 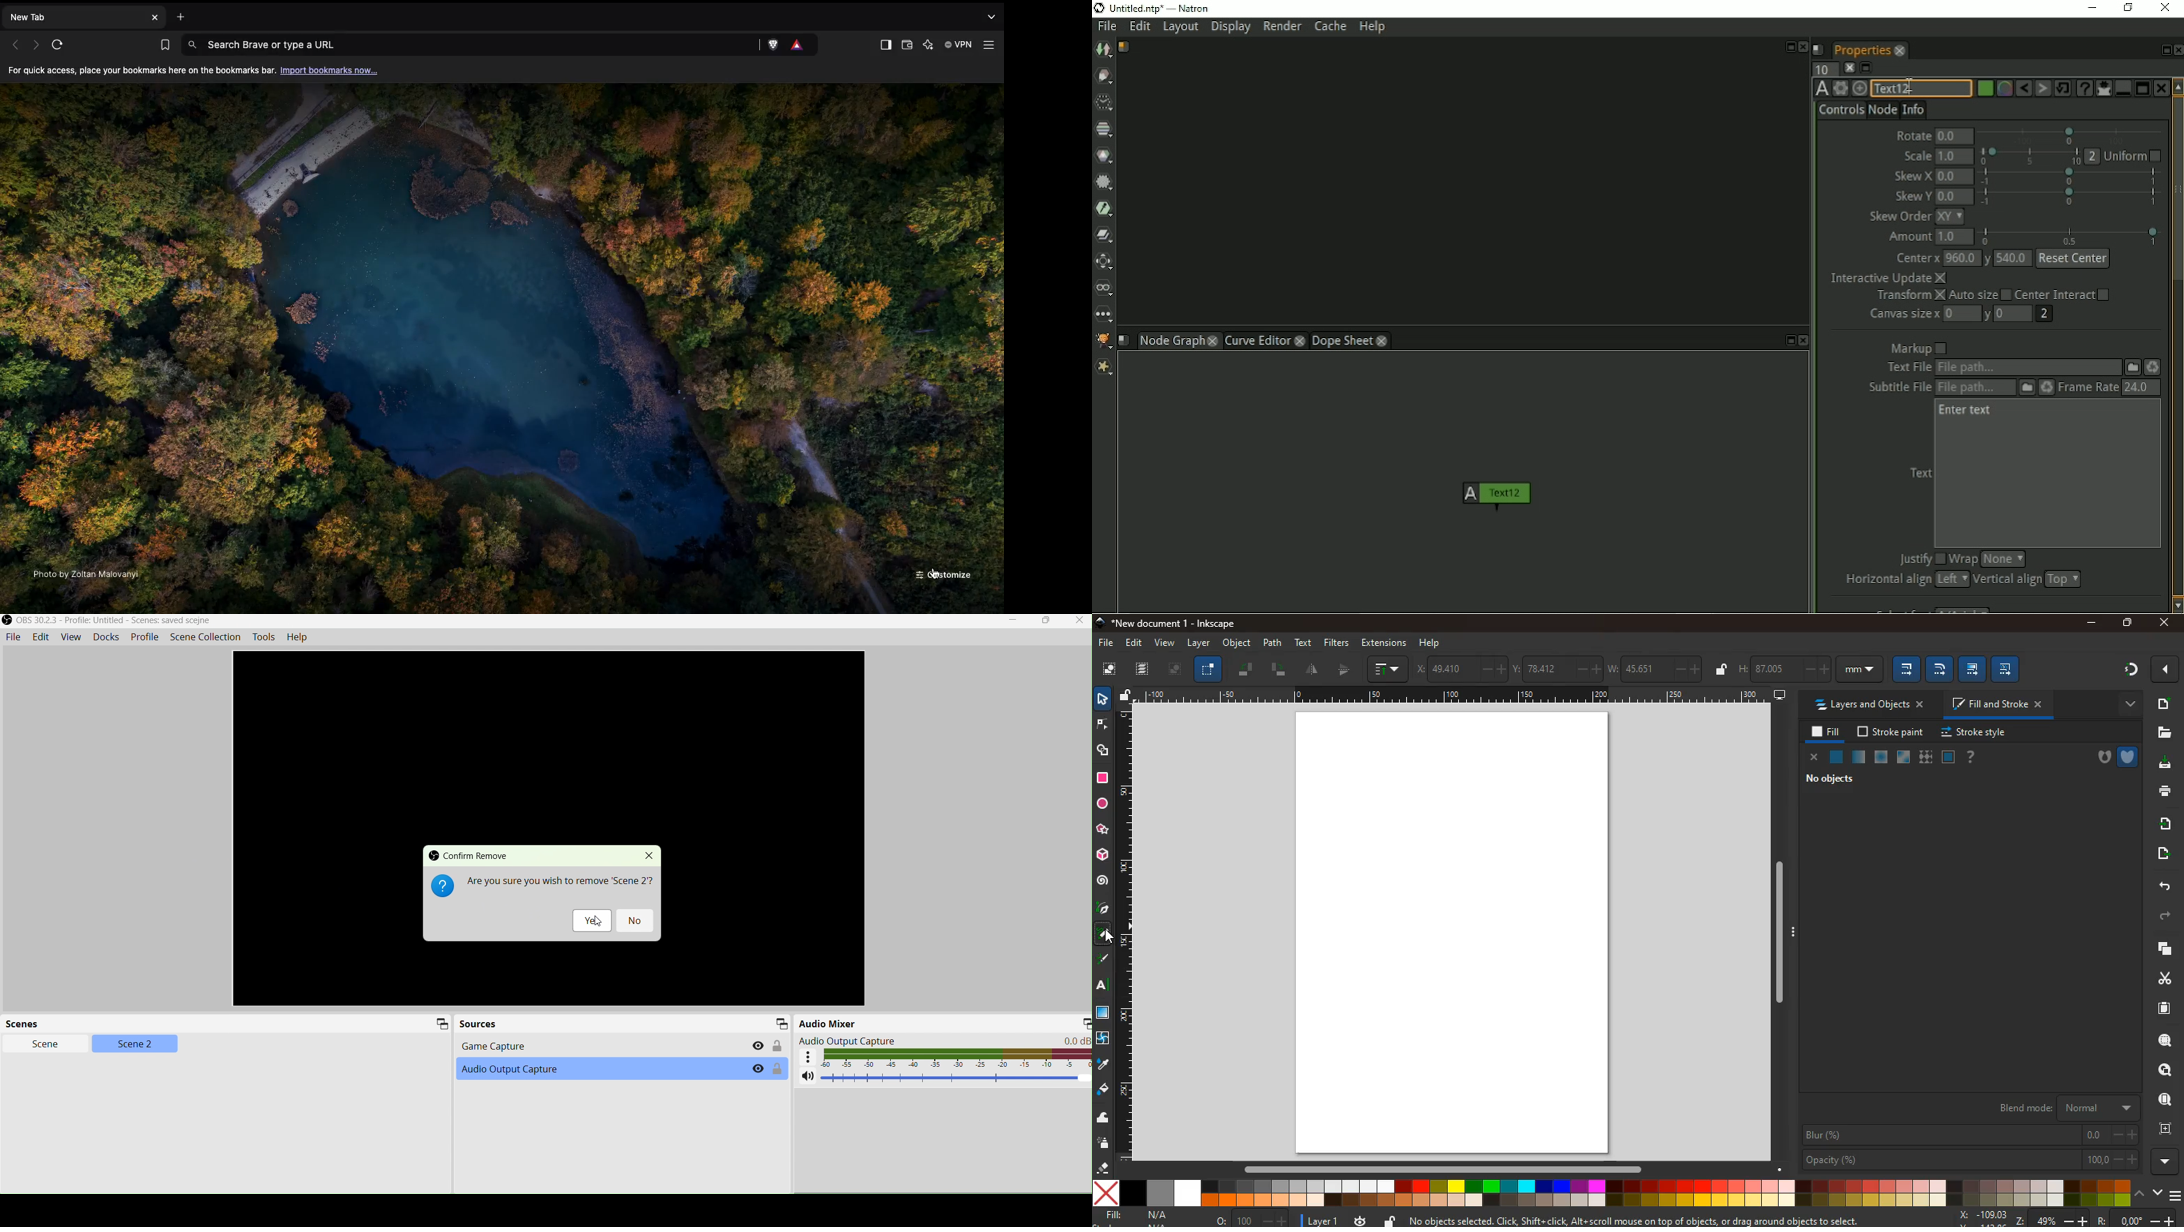 I want to click on Restore down, so click(x=1045, y=621).